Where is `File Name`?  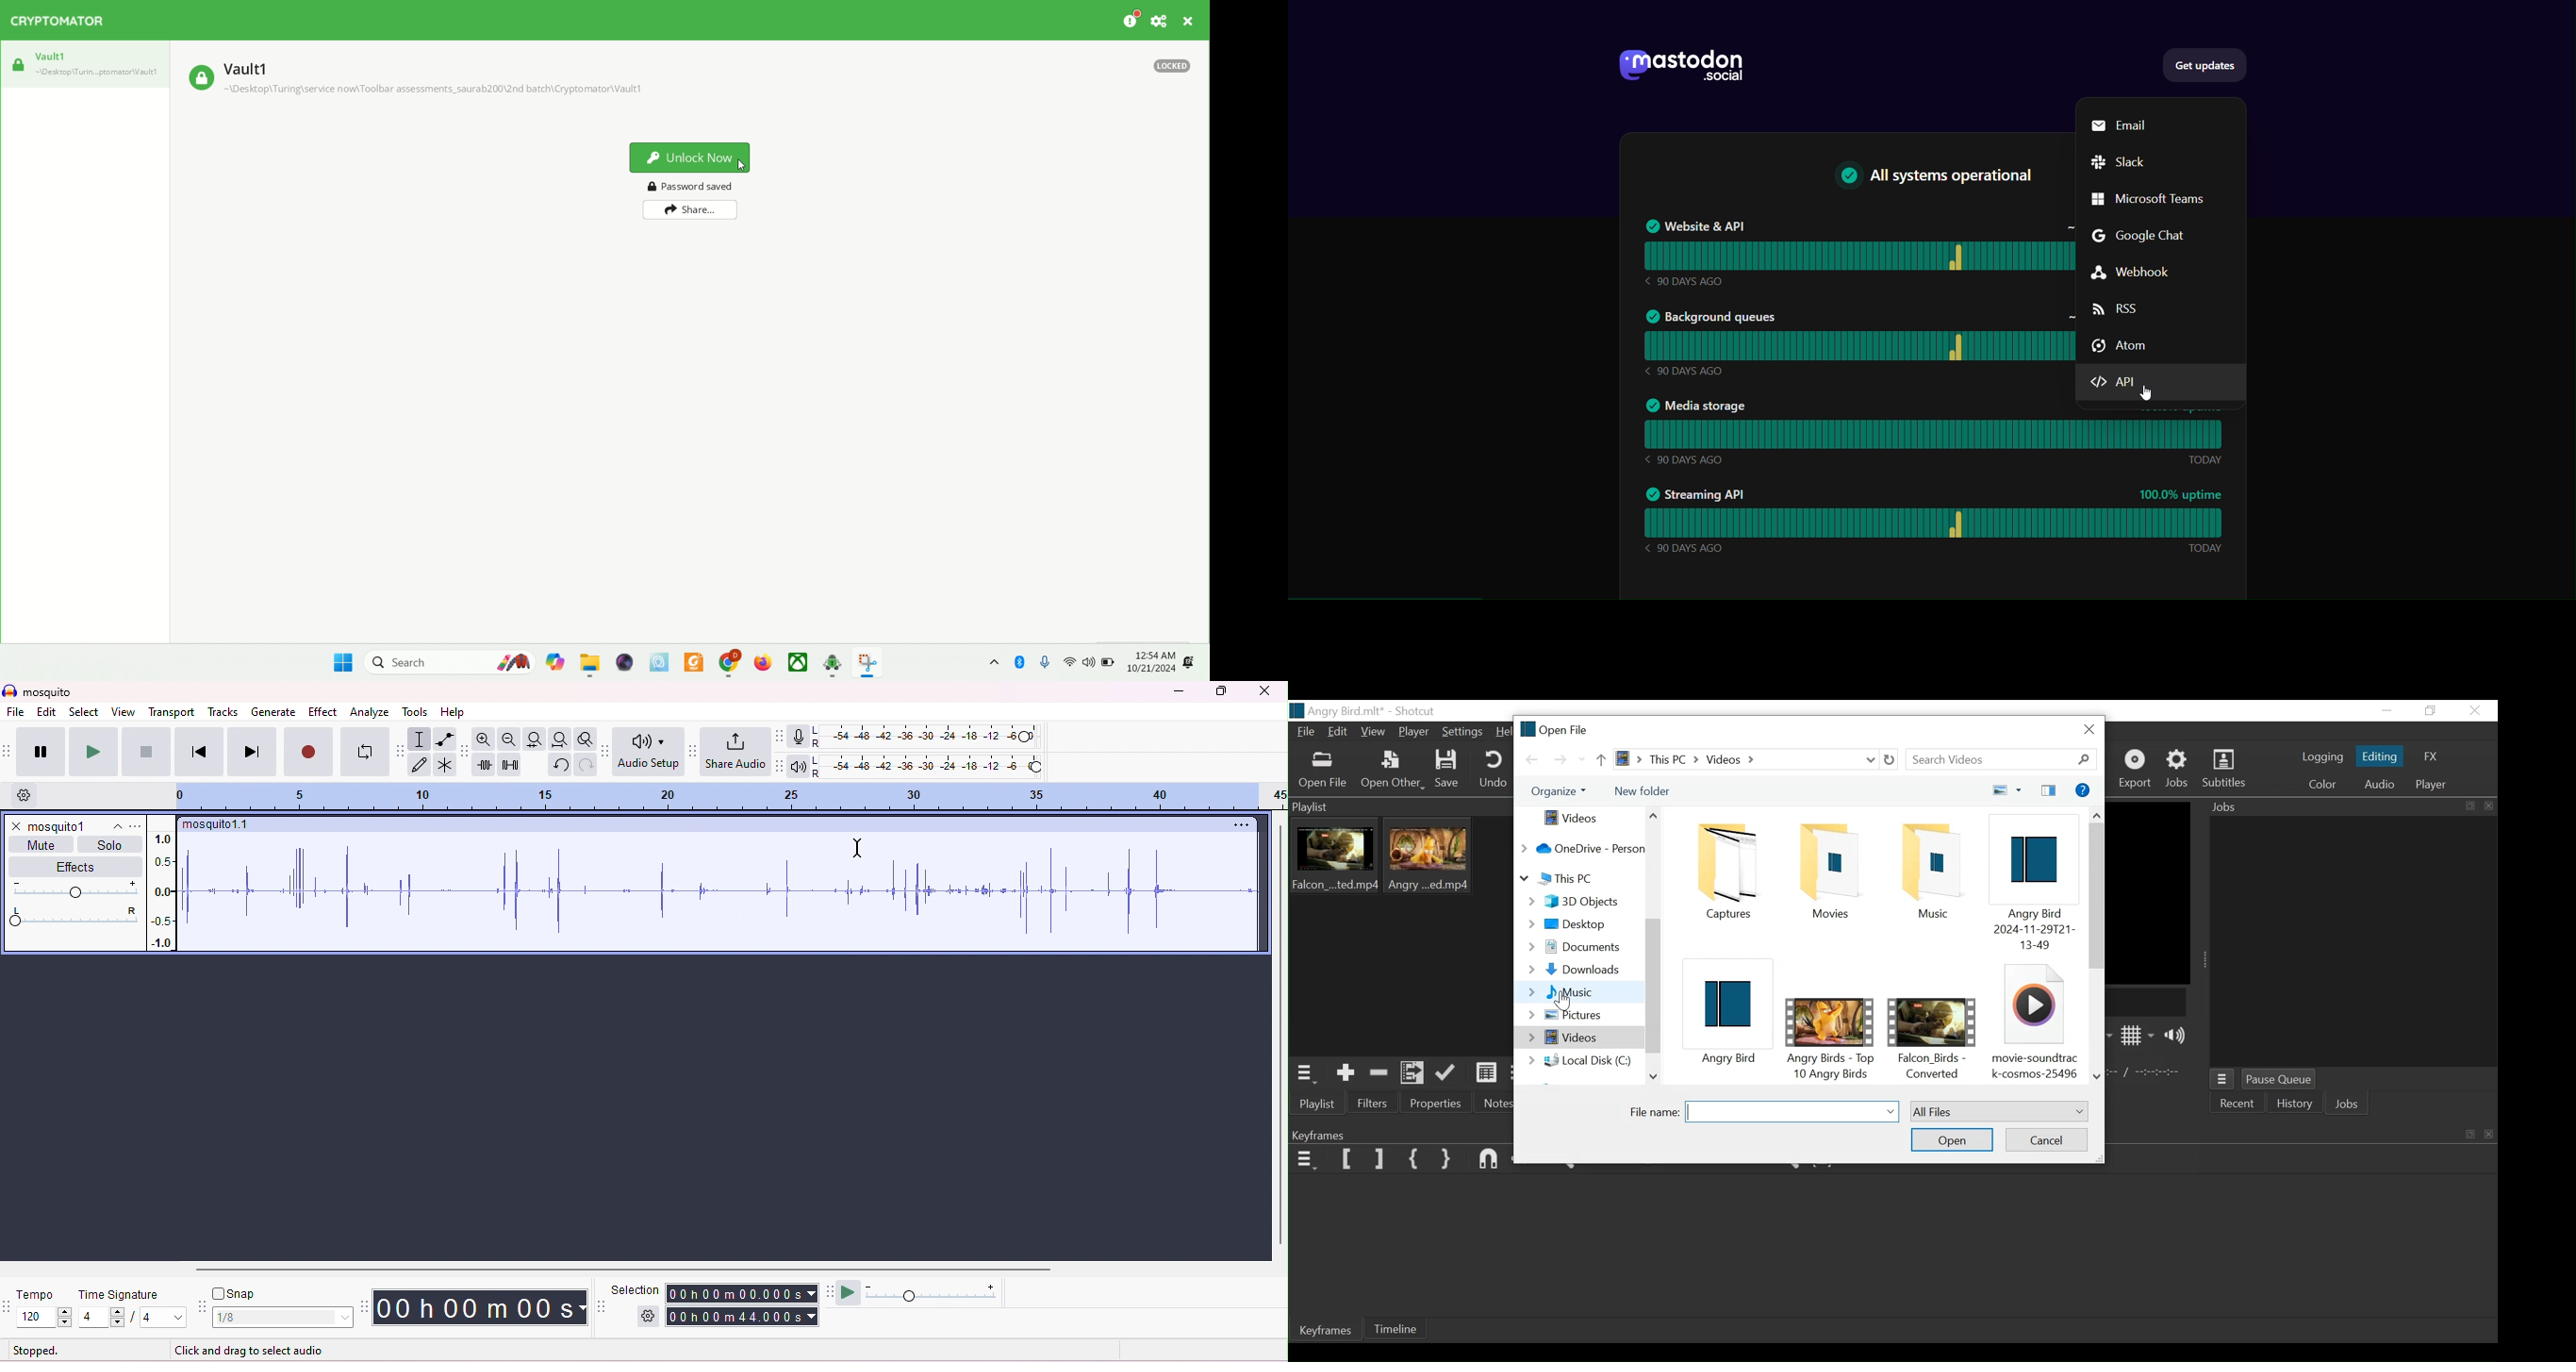 File Name is located at coordinates (1656, 1111).